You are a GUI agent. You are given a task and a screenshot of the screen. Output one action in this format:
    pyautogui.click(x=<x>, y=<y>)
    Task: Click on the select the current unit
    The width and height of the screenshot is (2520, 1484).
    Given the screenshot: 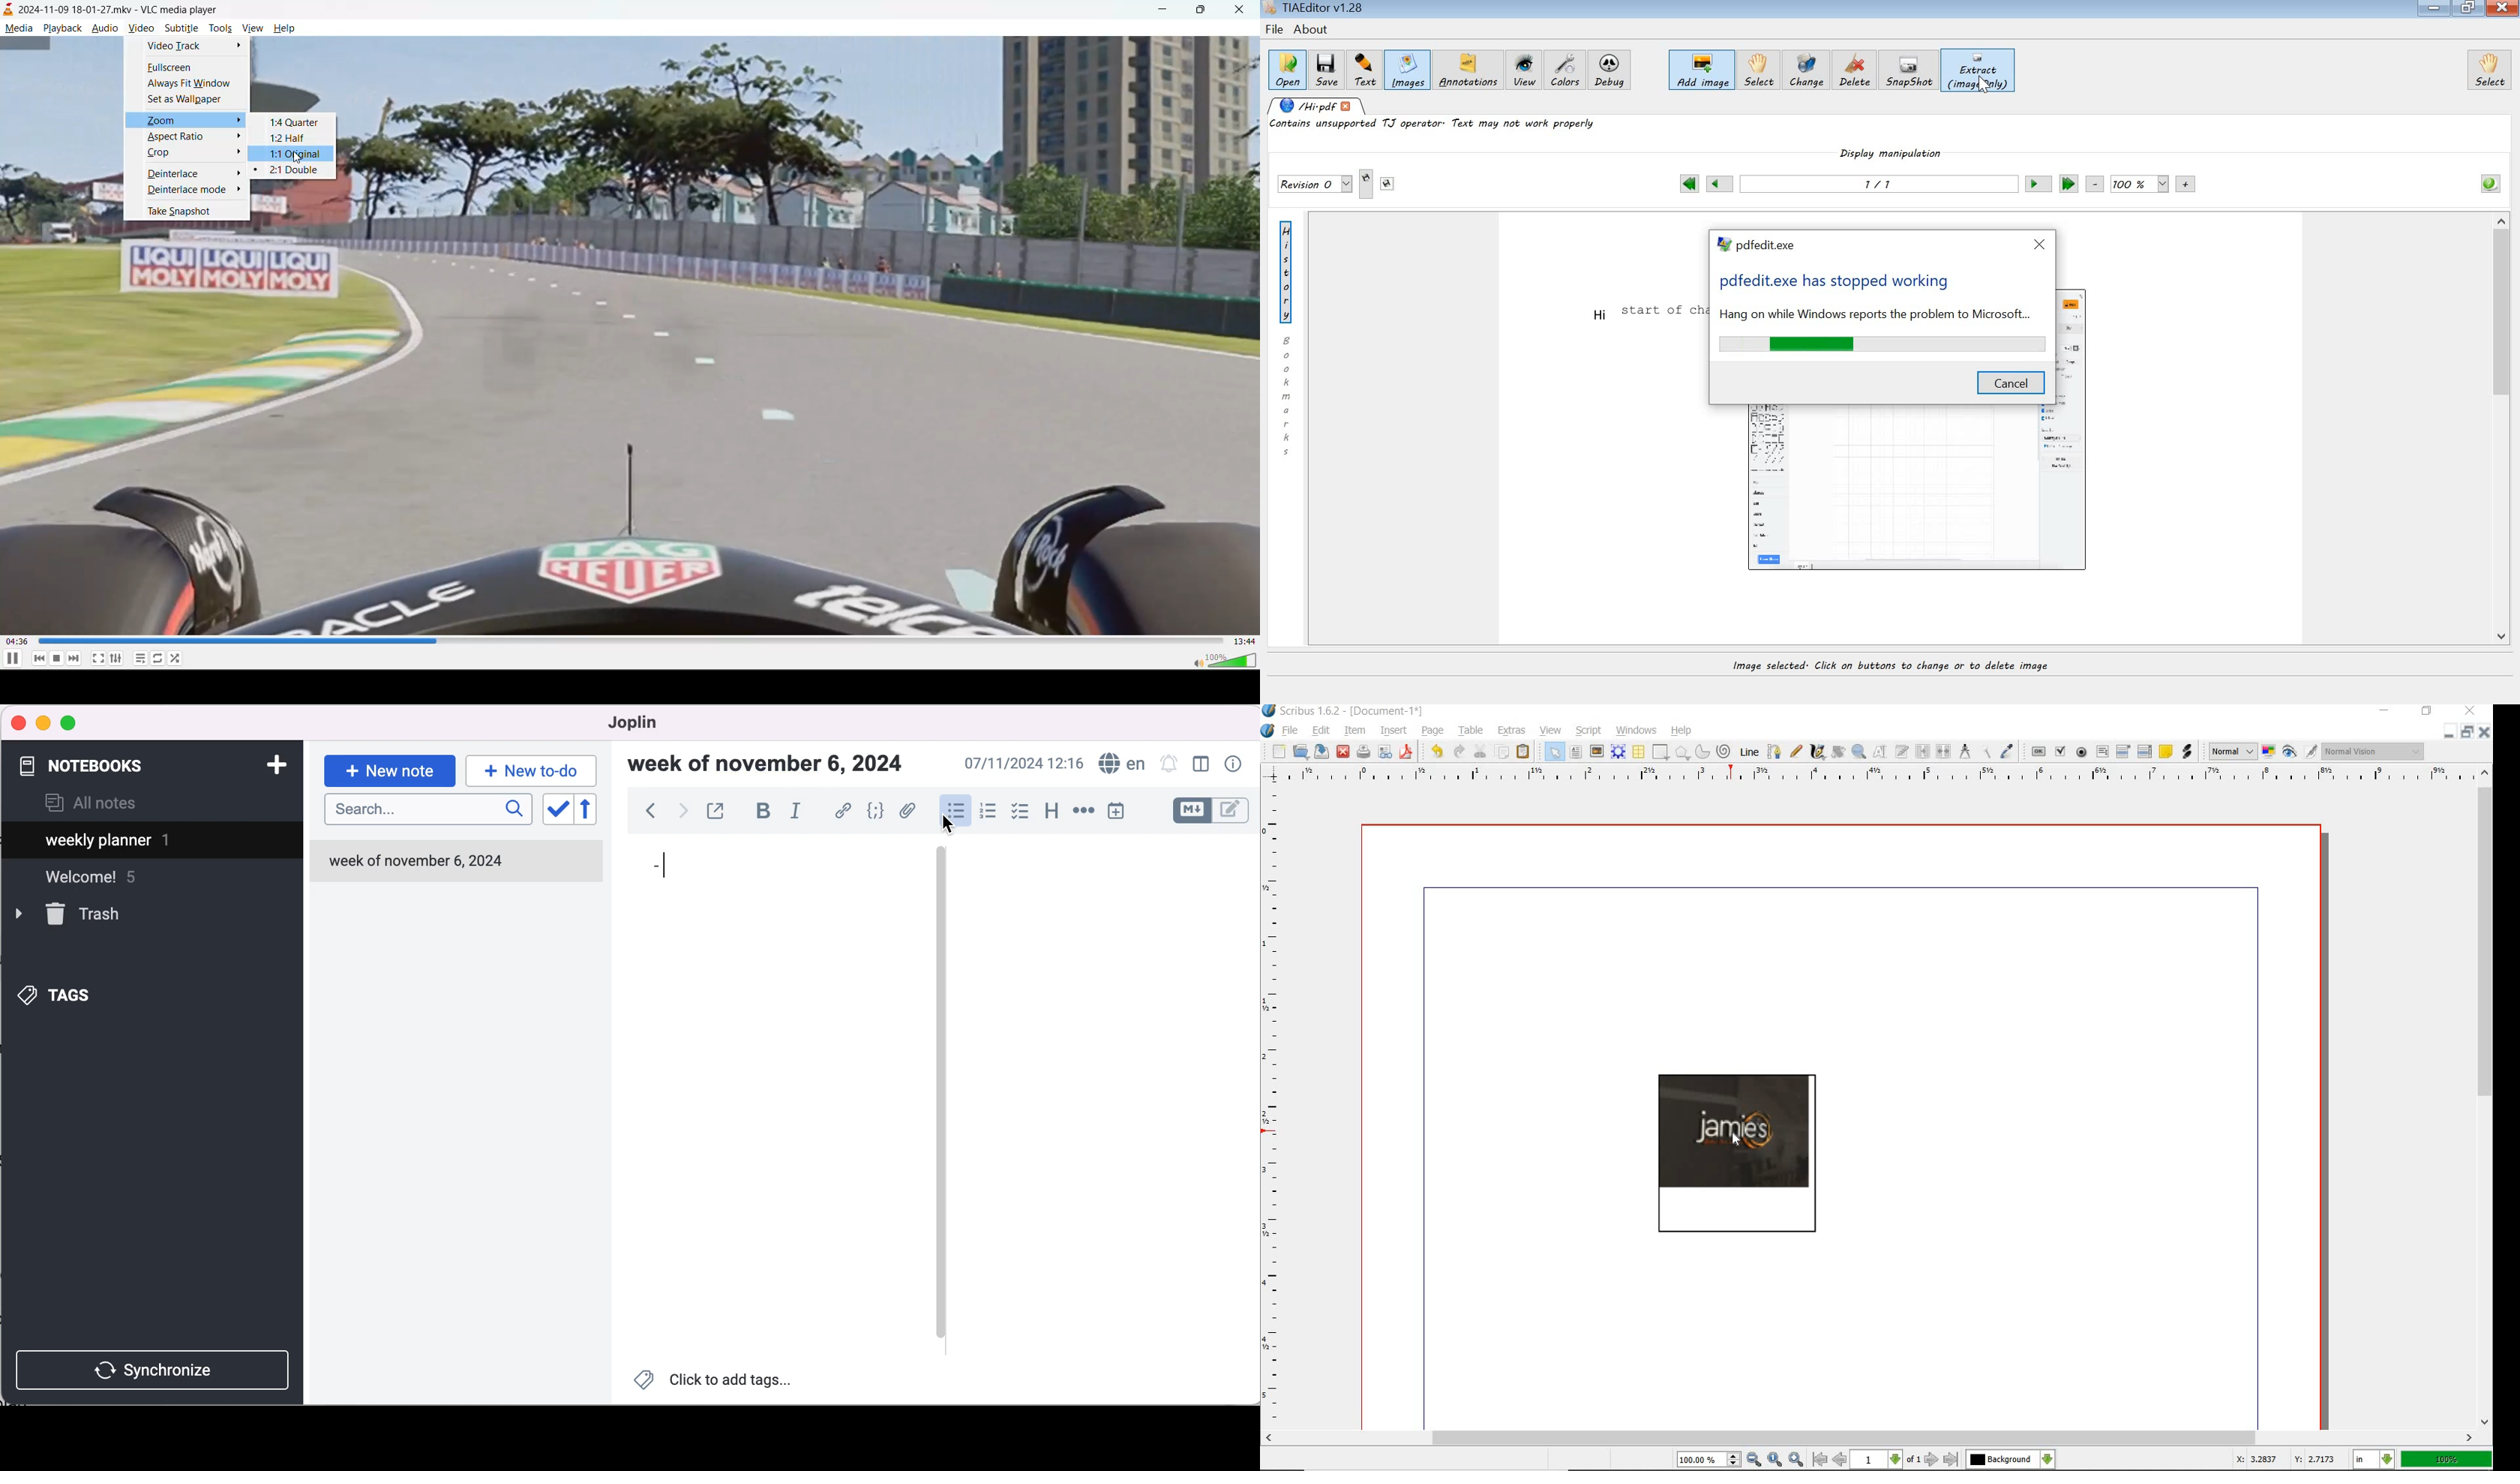 What is the action you would take?
    pyautogui.click(x=2375, y=1461)
    